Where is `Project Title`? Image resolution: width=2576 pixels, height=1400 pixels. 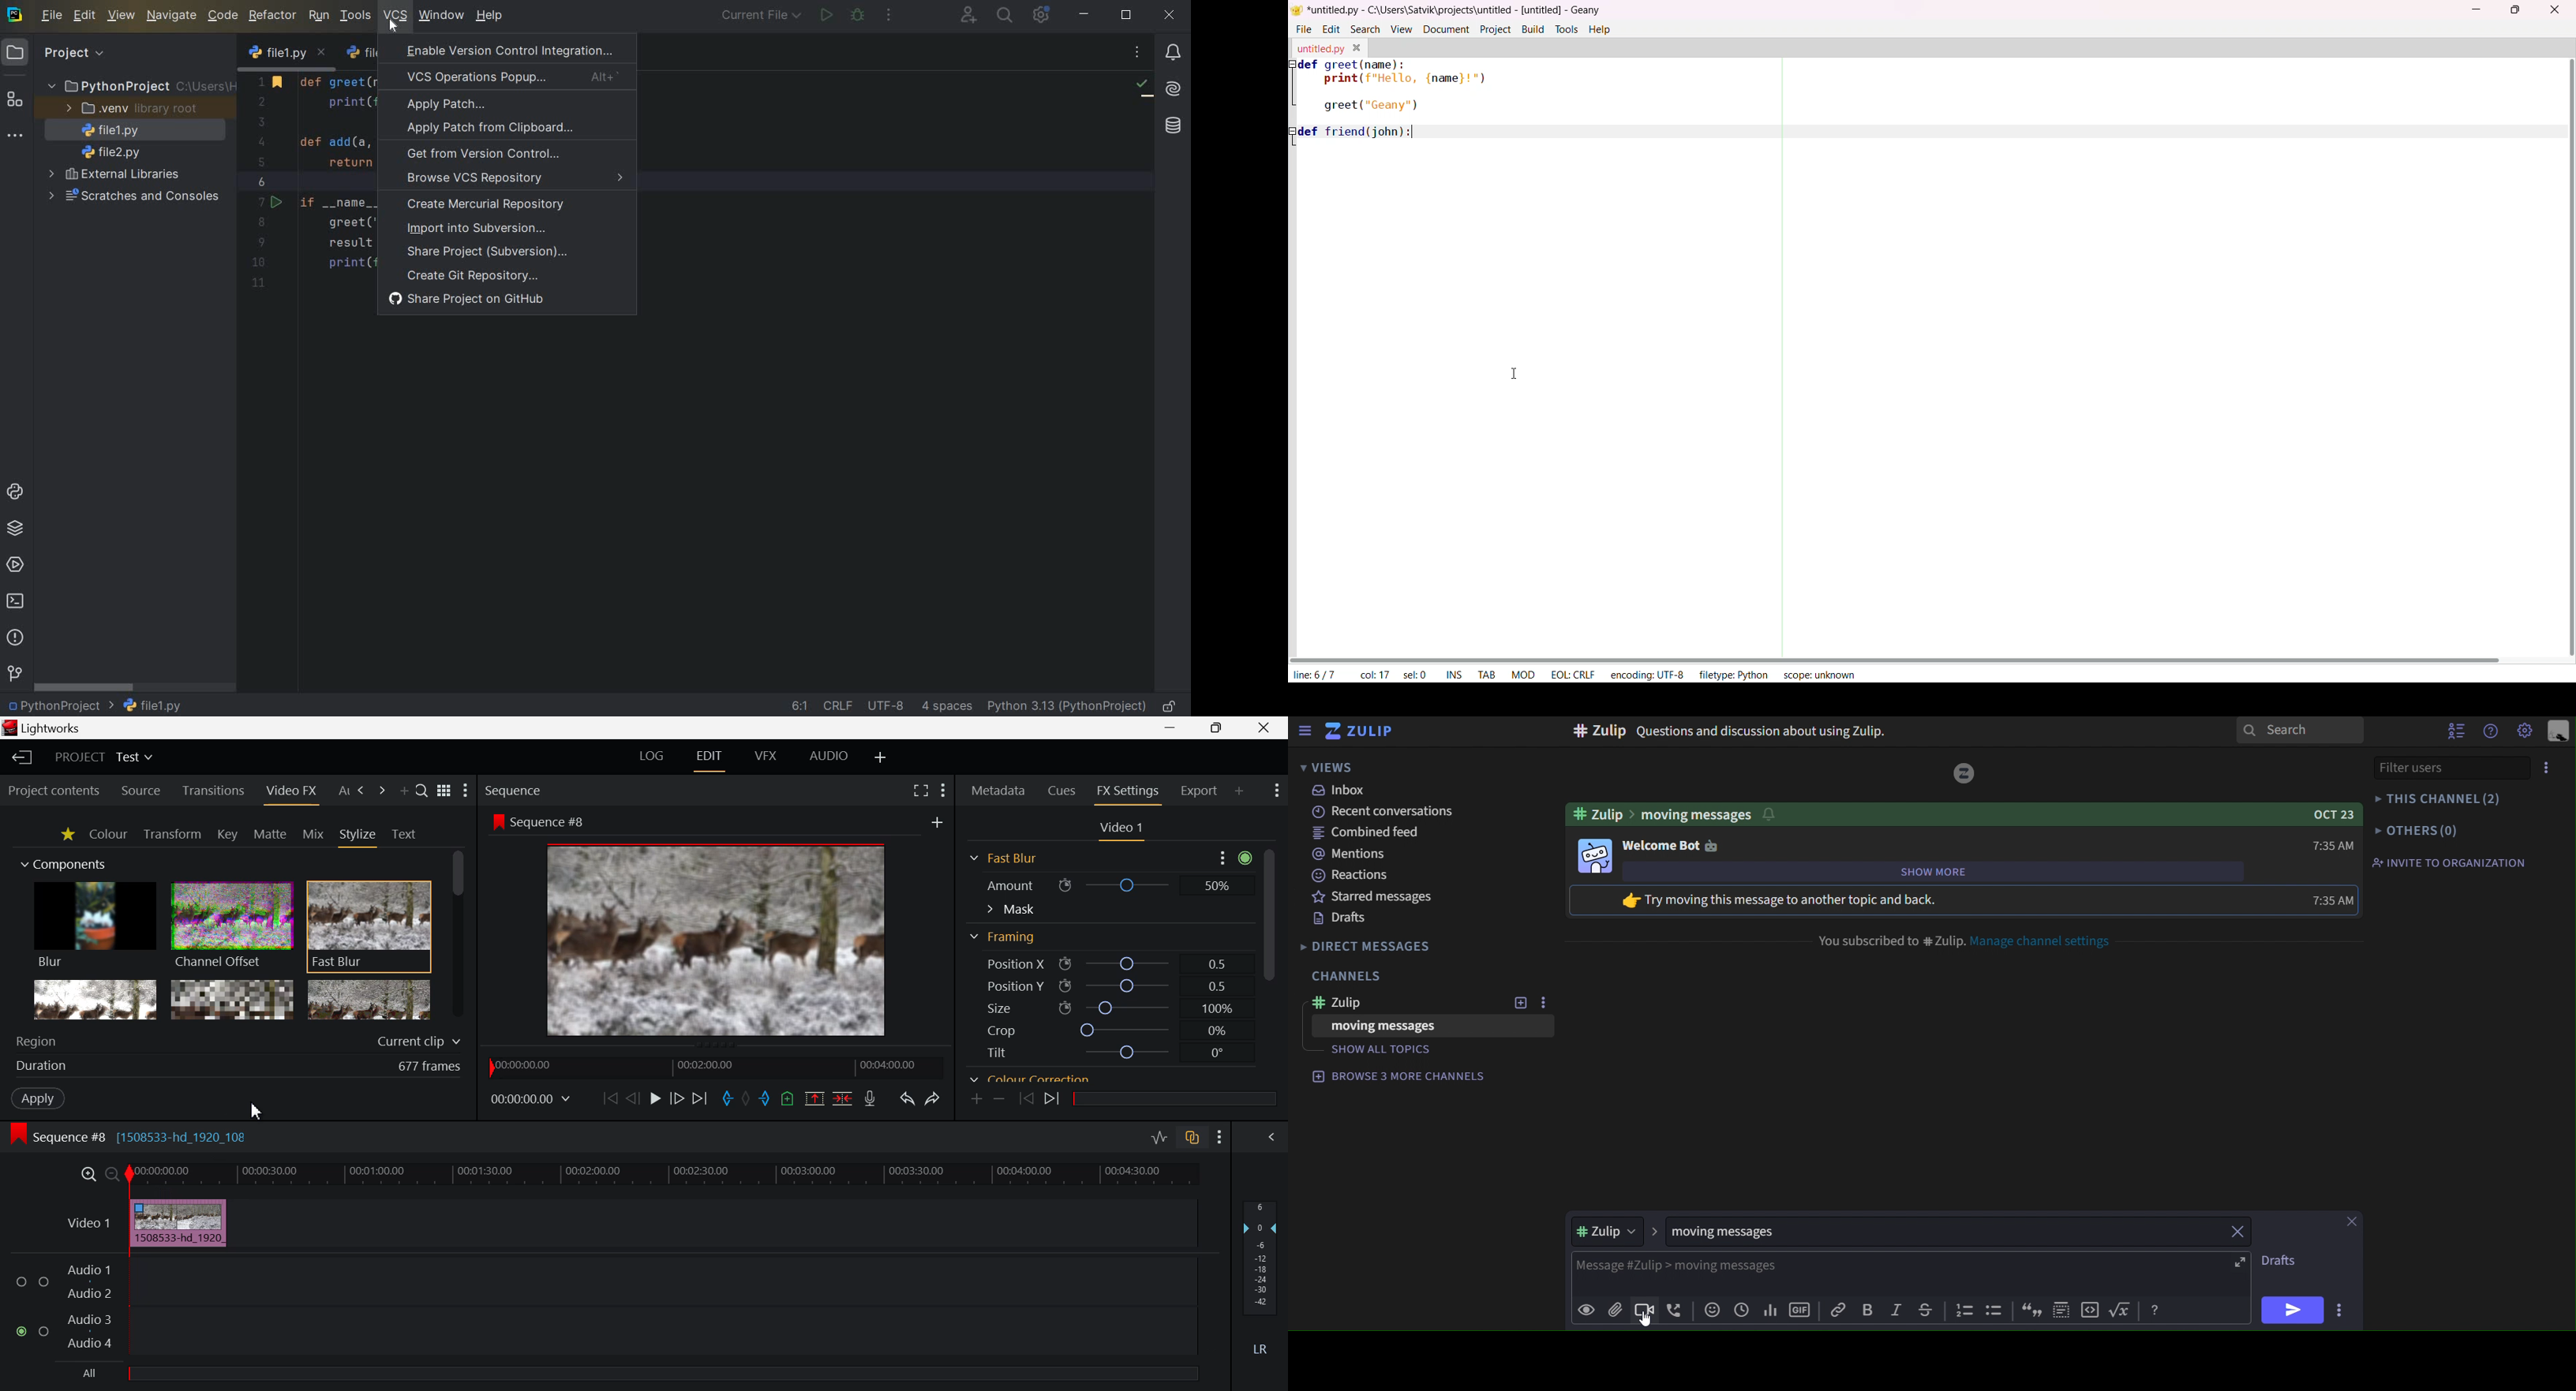
Project Title is located at coordinates (103, 756).